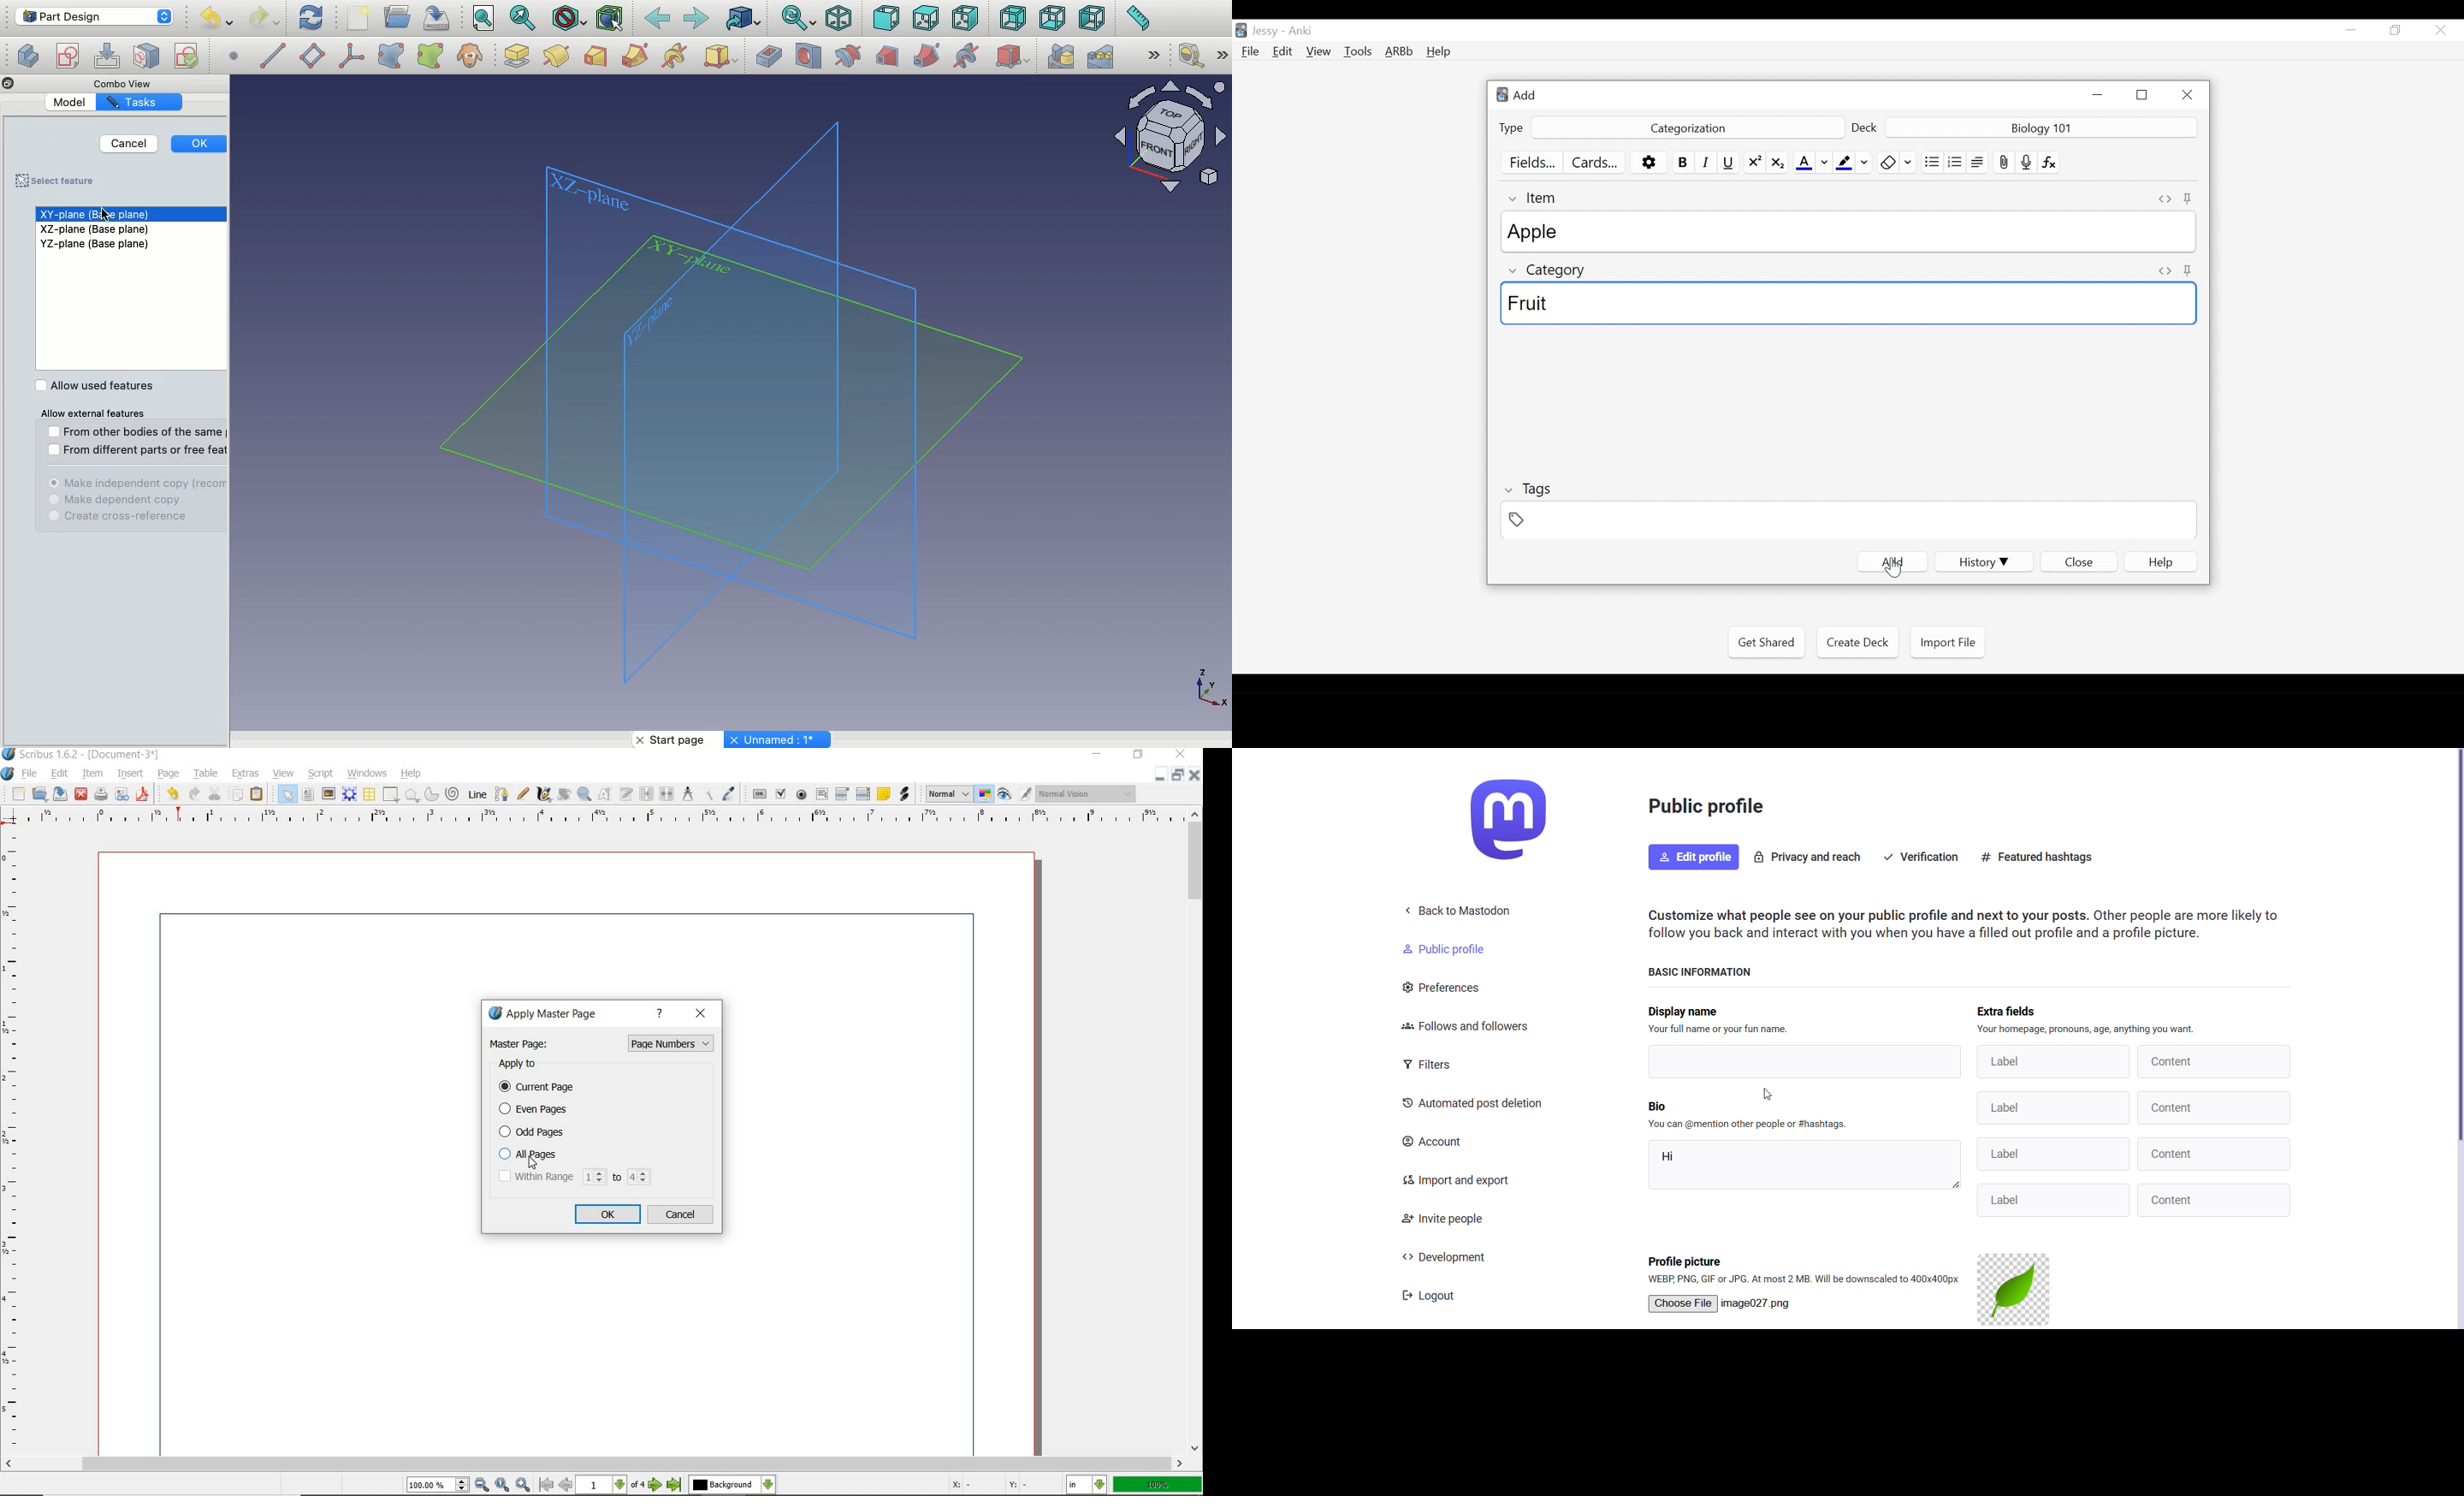  What do you see at coordinates (122, 795) in the screenshot?
I see `preflight verifier` at bounding box center [122, 795].